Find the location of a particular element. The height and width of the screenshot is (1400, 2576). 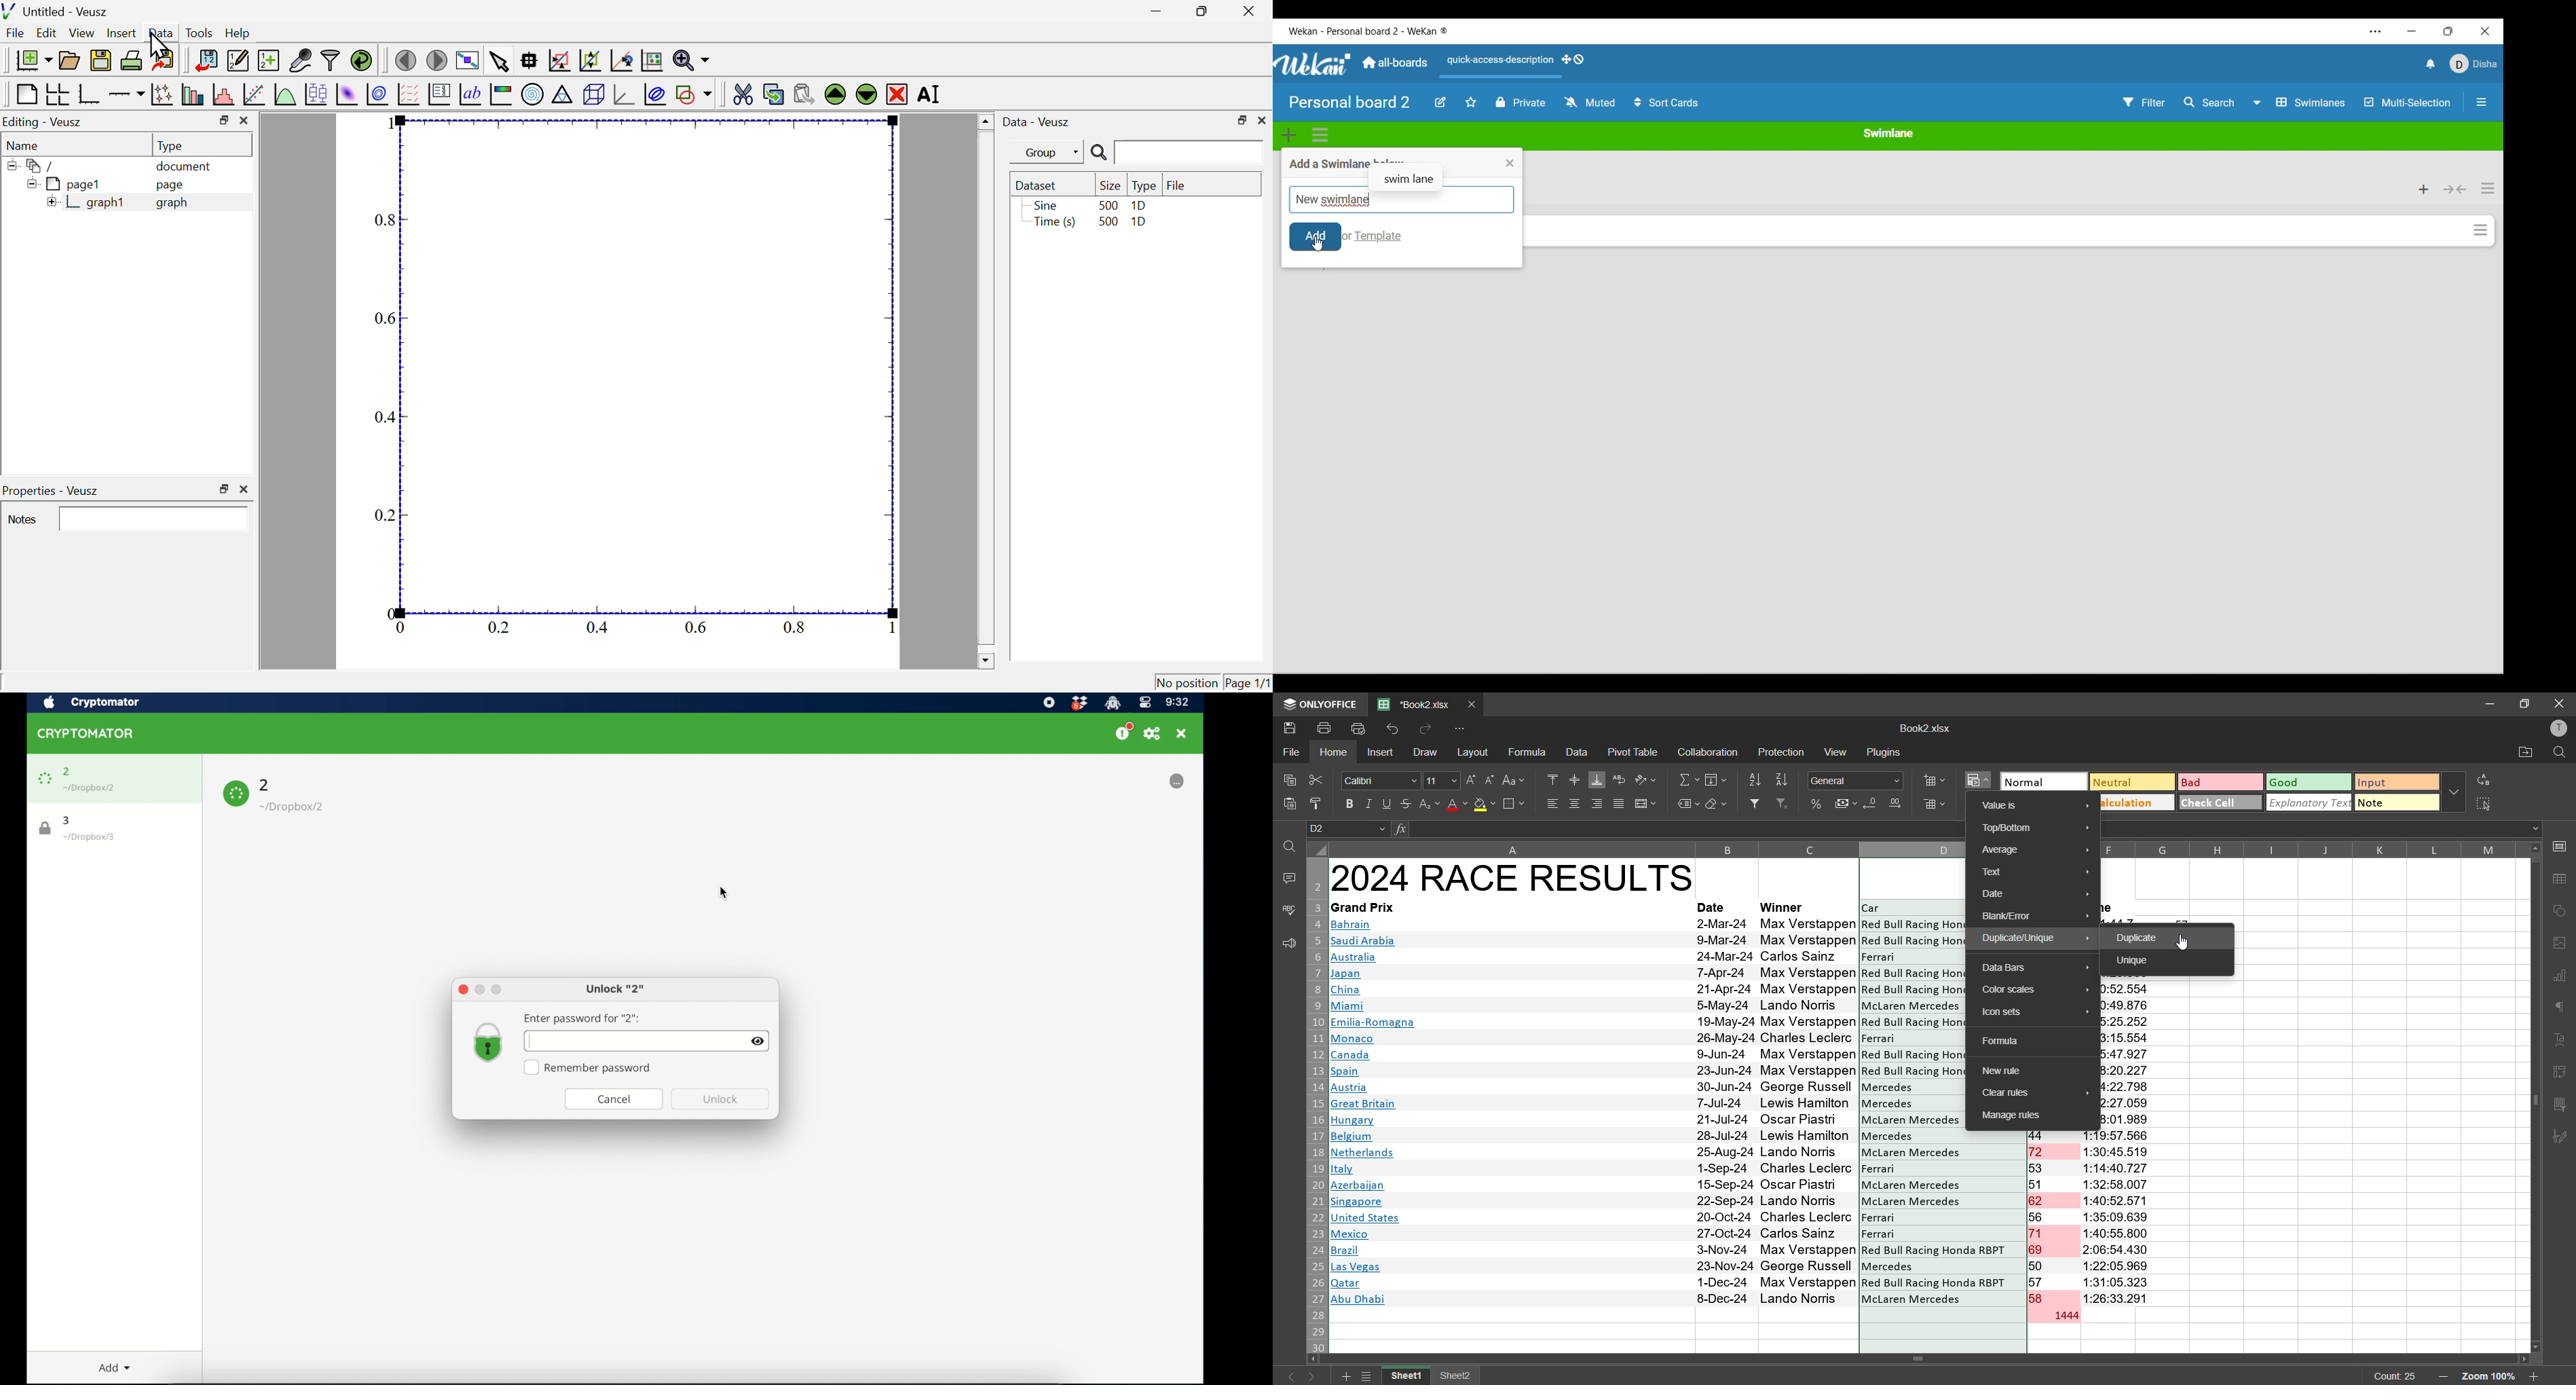

fields is located at coordinates (1718, 779).